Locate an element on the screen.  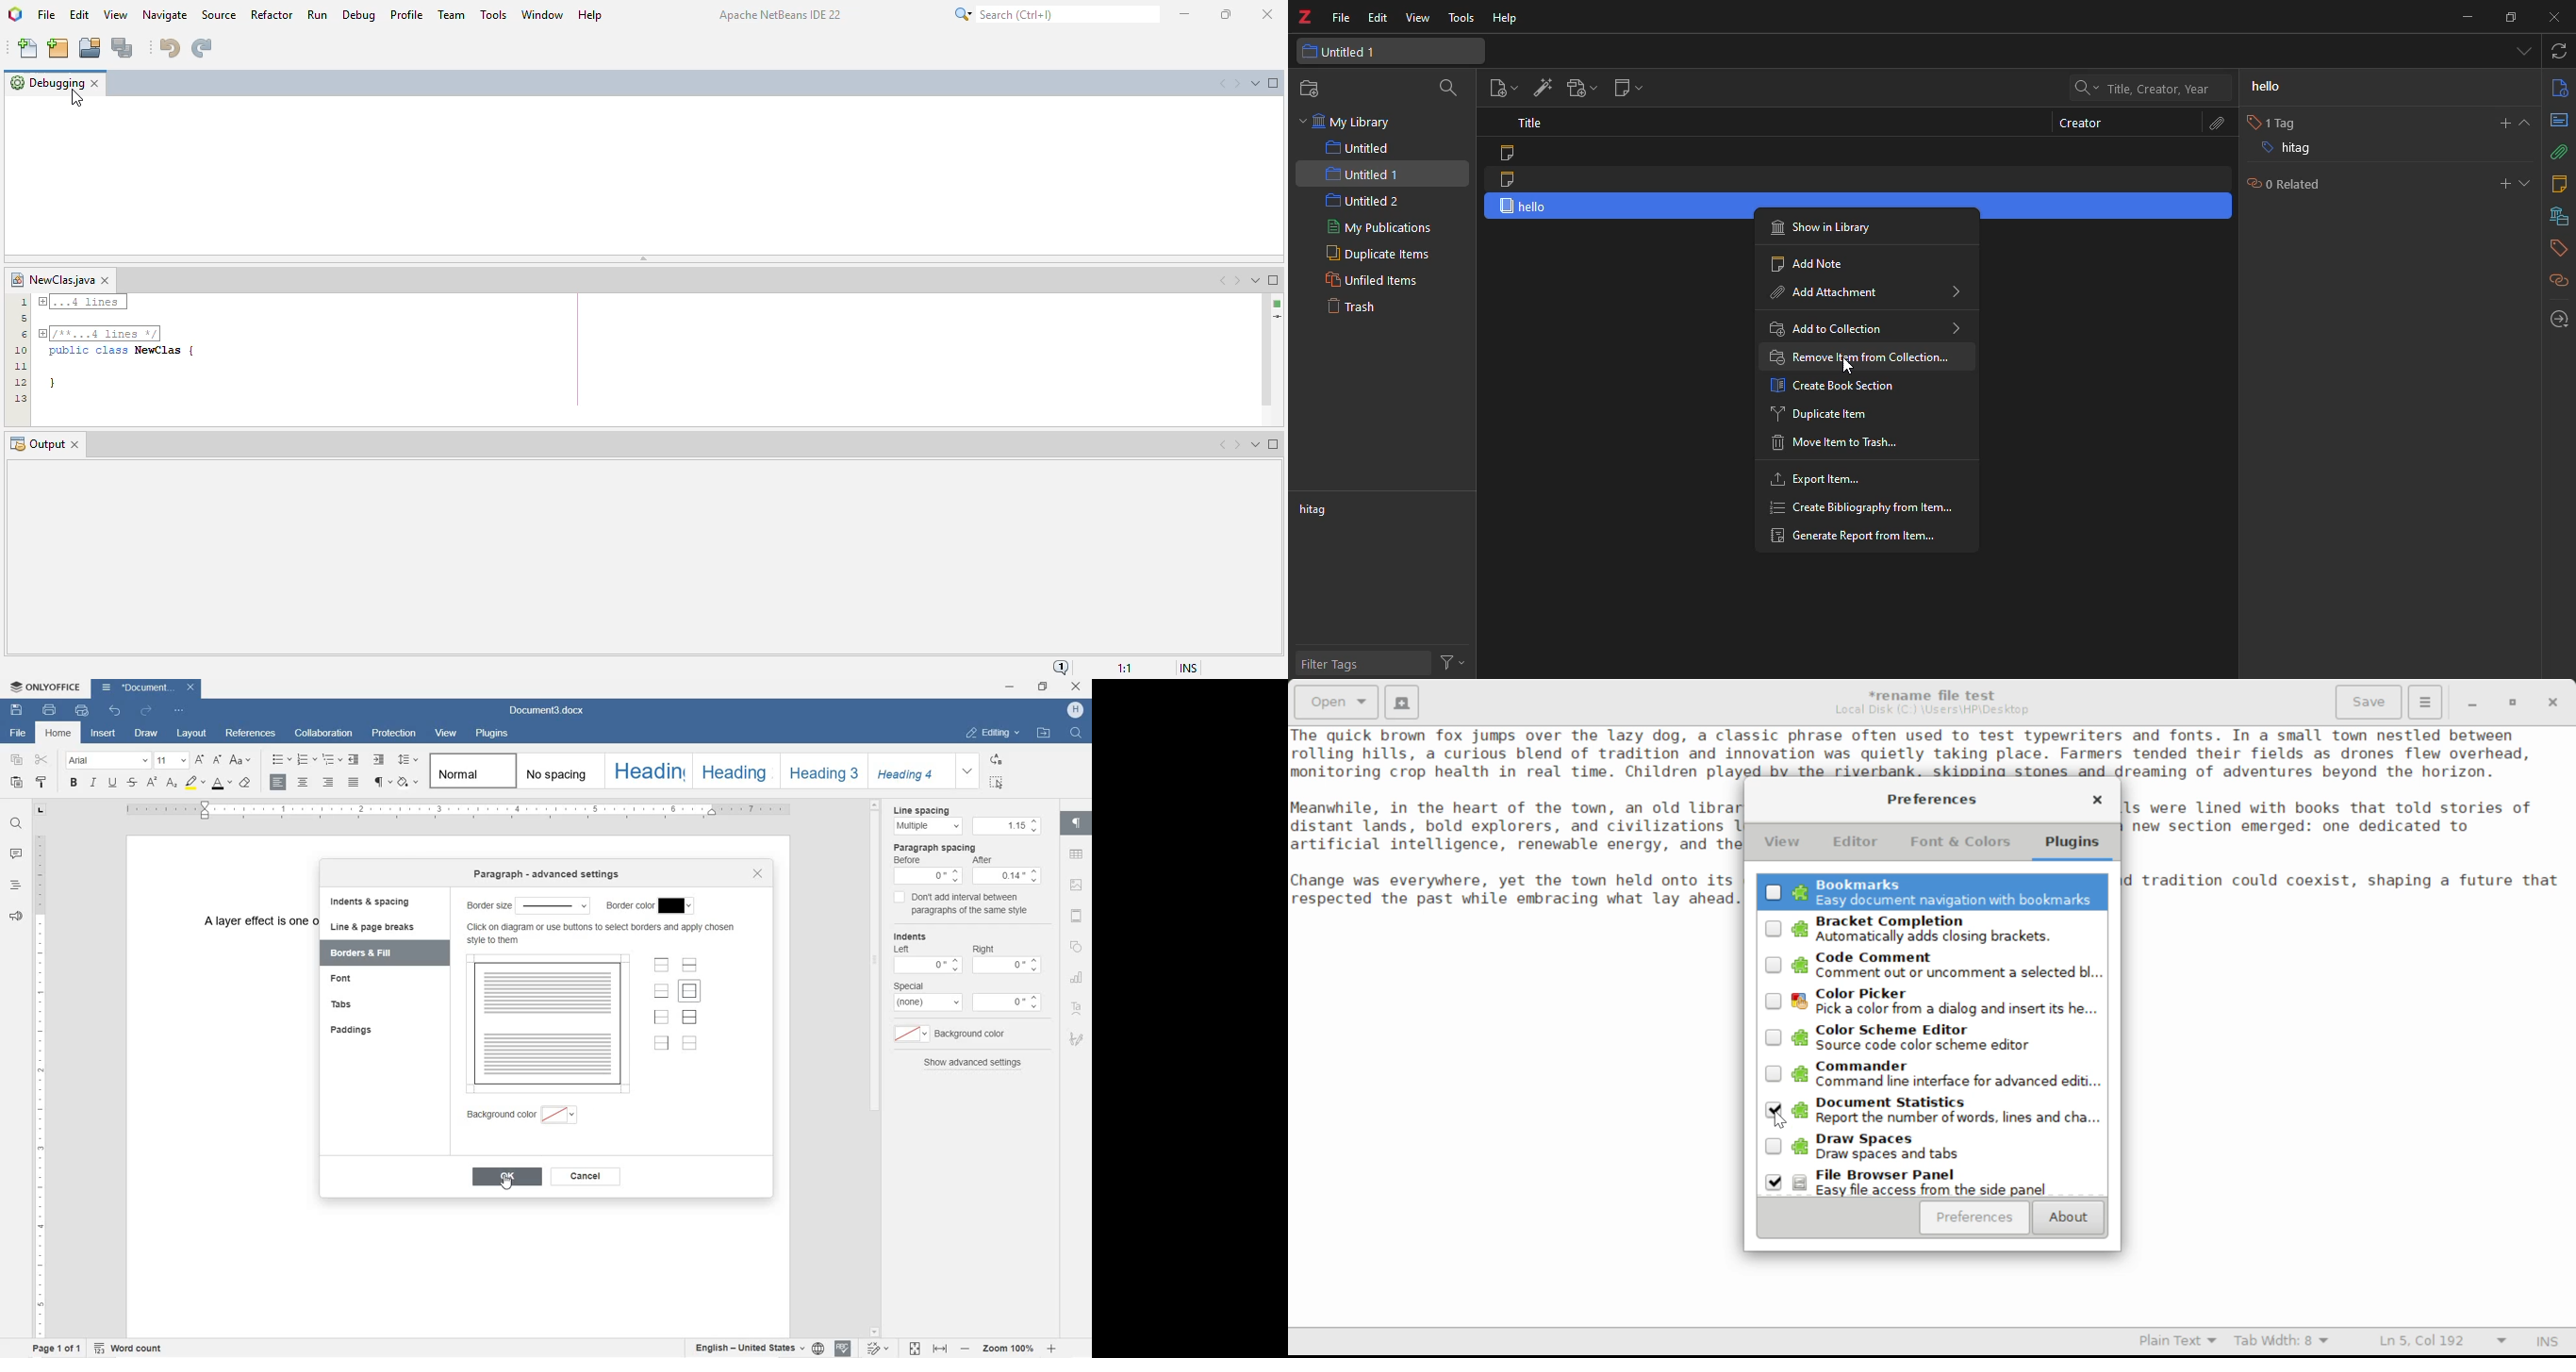
SYSTEM NAME is located at coordinates (46, 688).